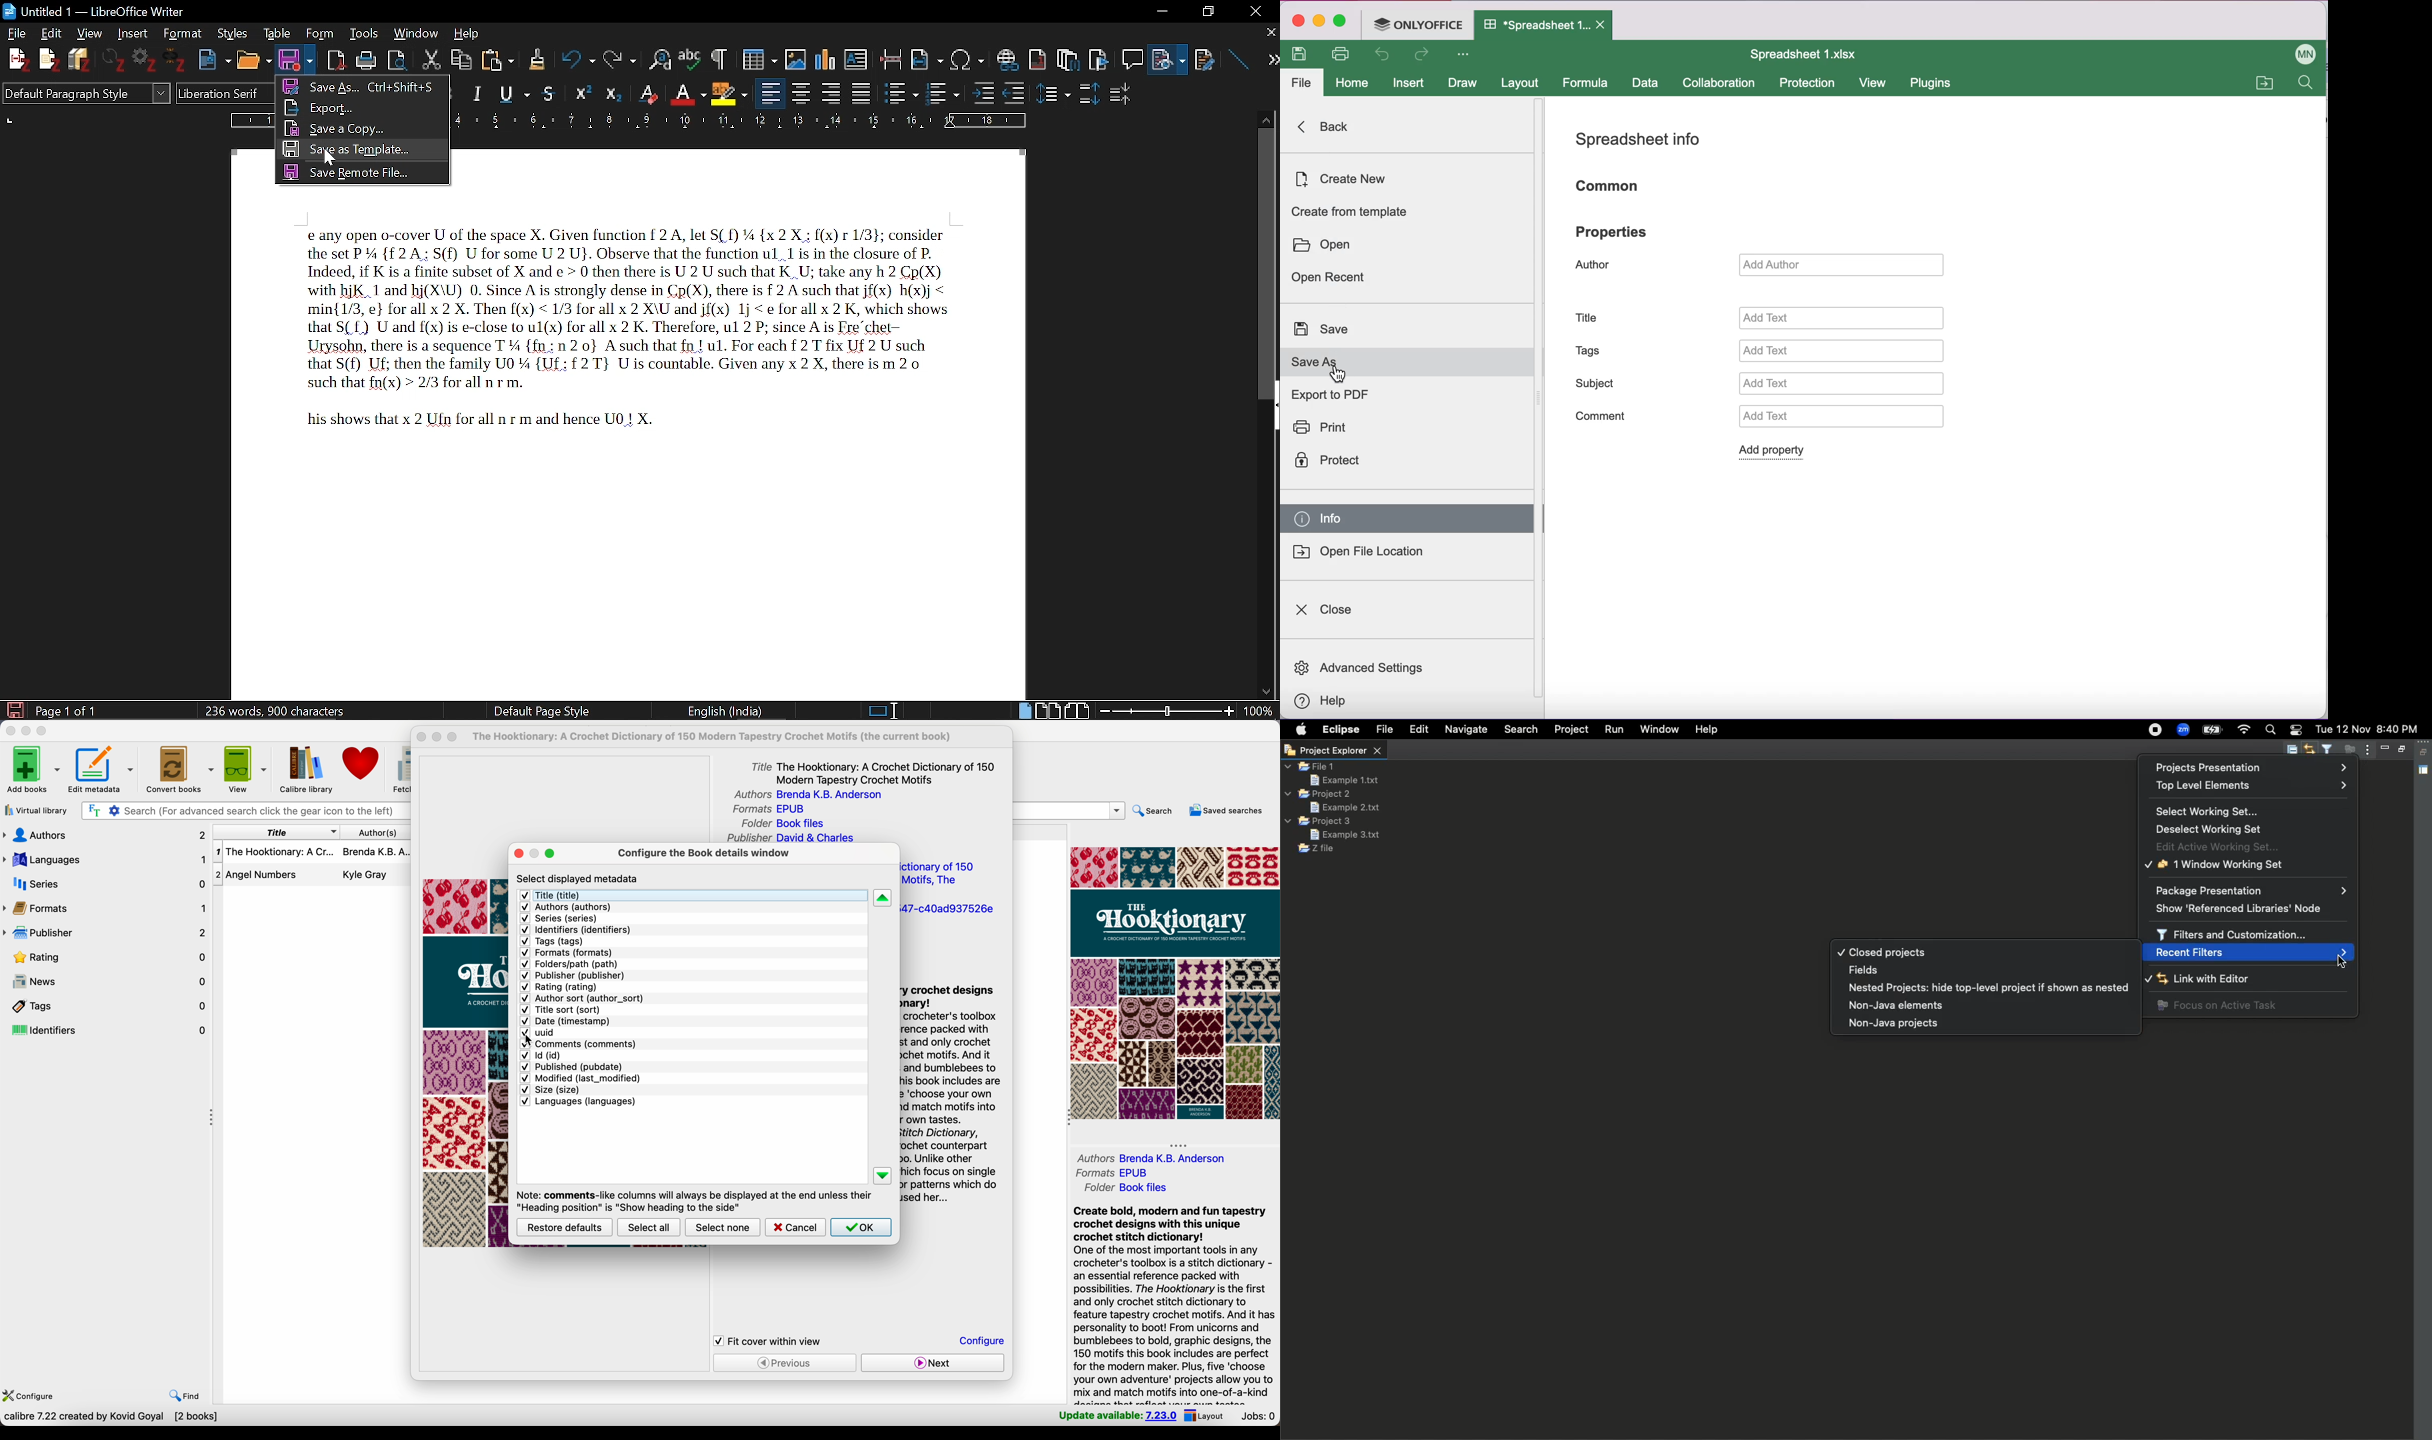 This screenshot has height=1456, width=2436. What do you see at coordinates (733, 709) in the screenshot?
I see `English(India)` at bounding box center [733, 709].